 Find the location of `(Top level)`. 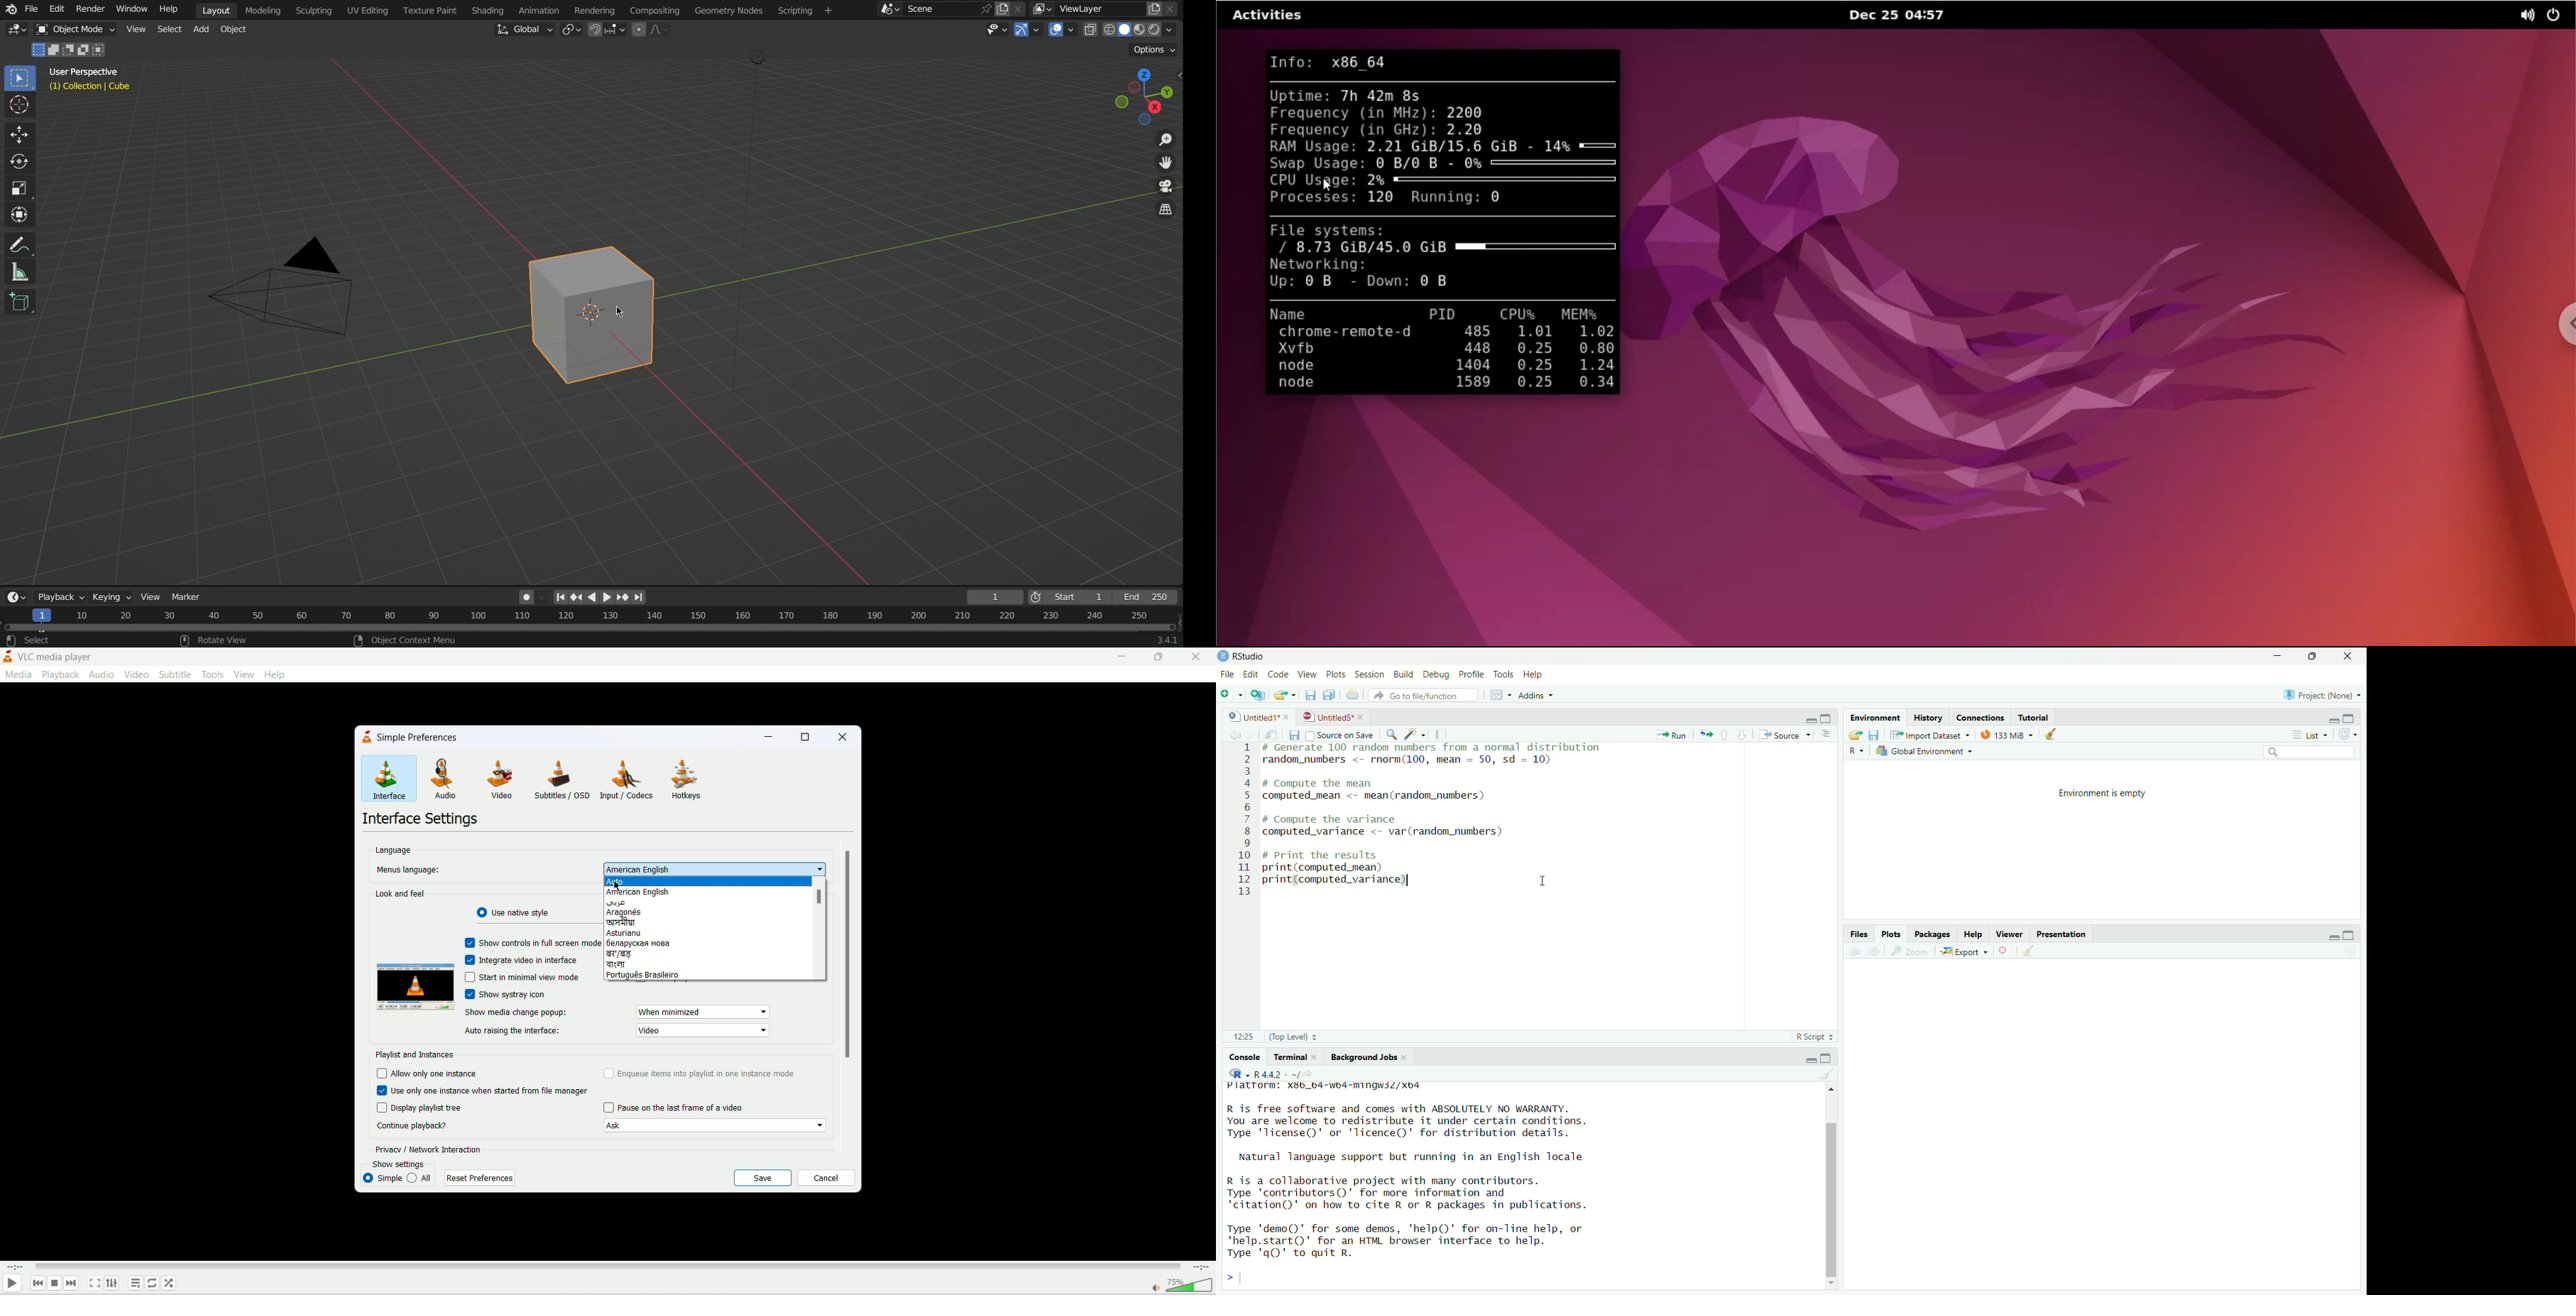

(Top level) is located at coordinates (1297, 1037).